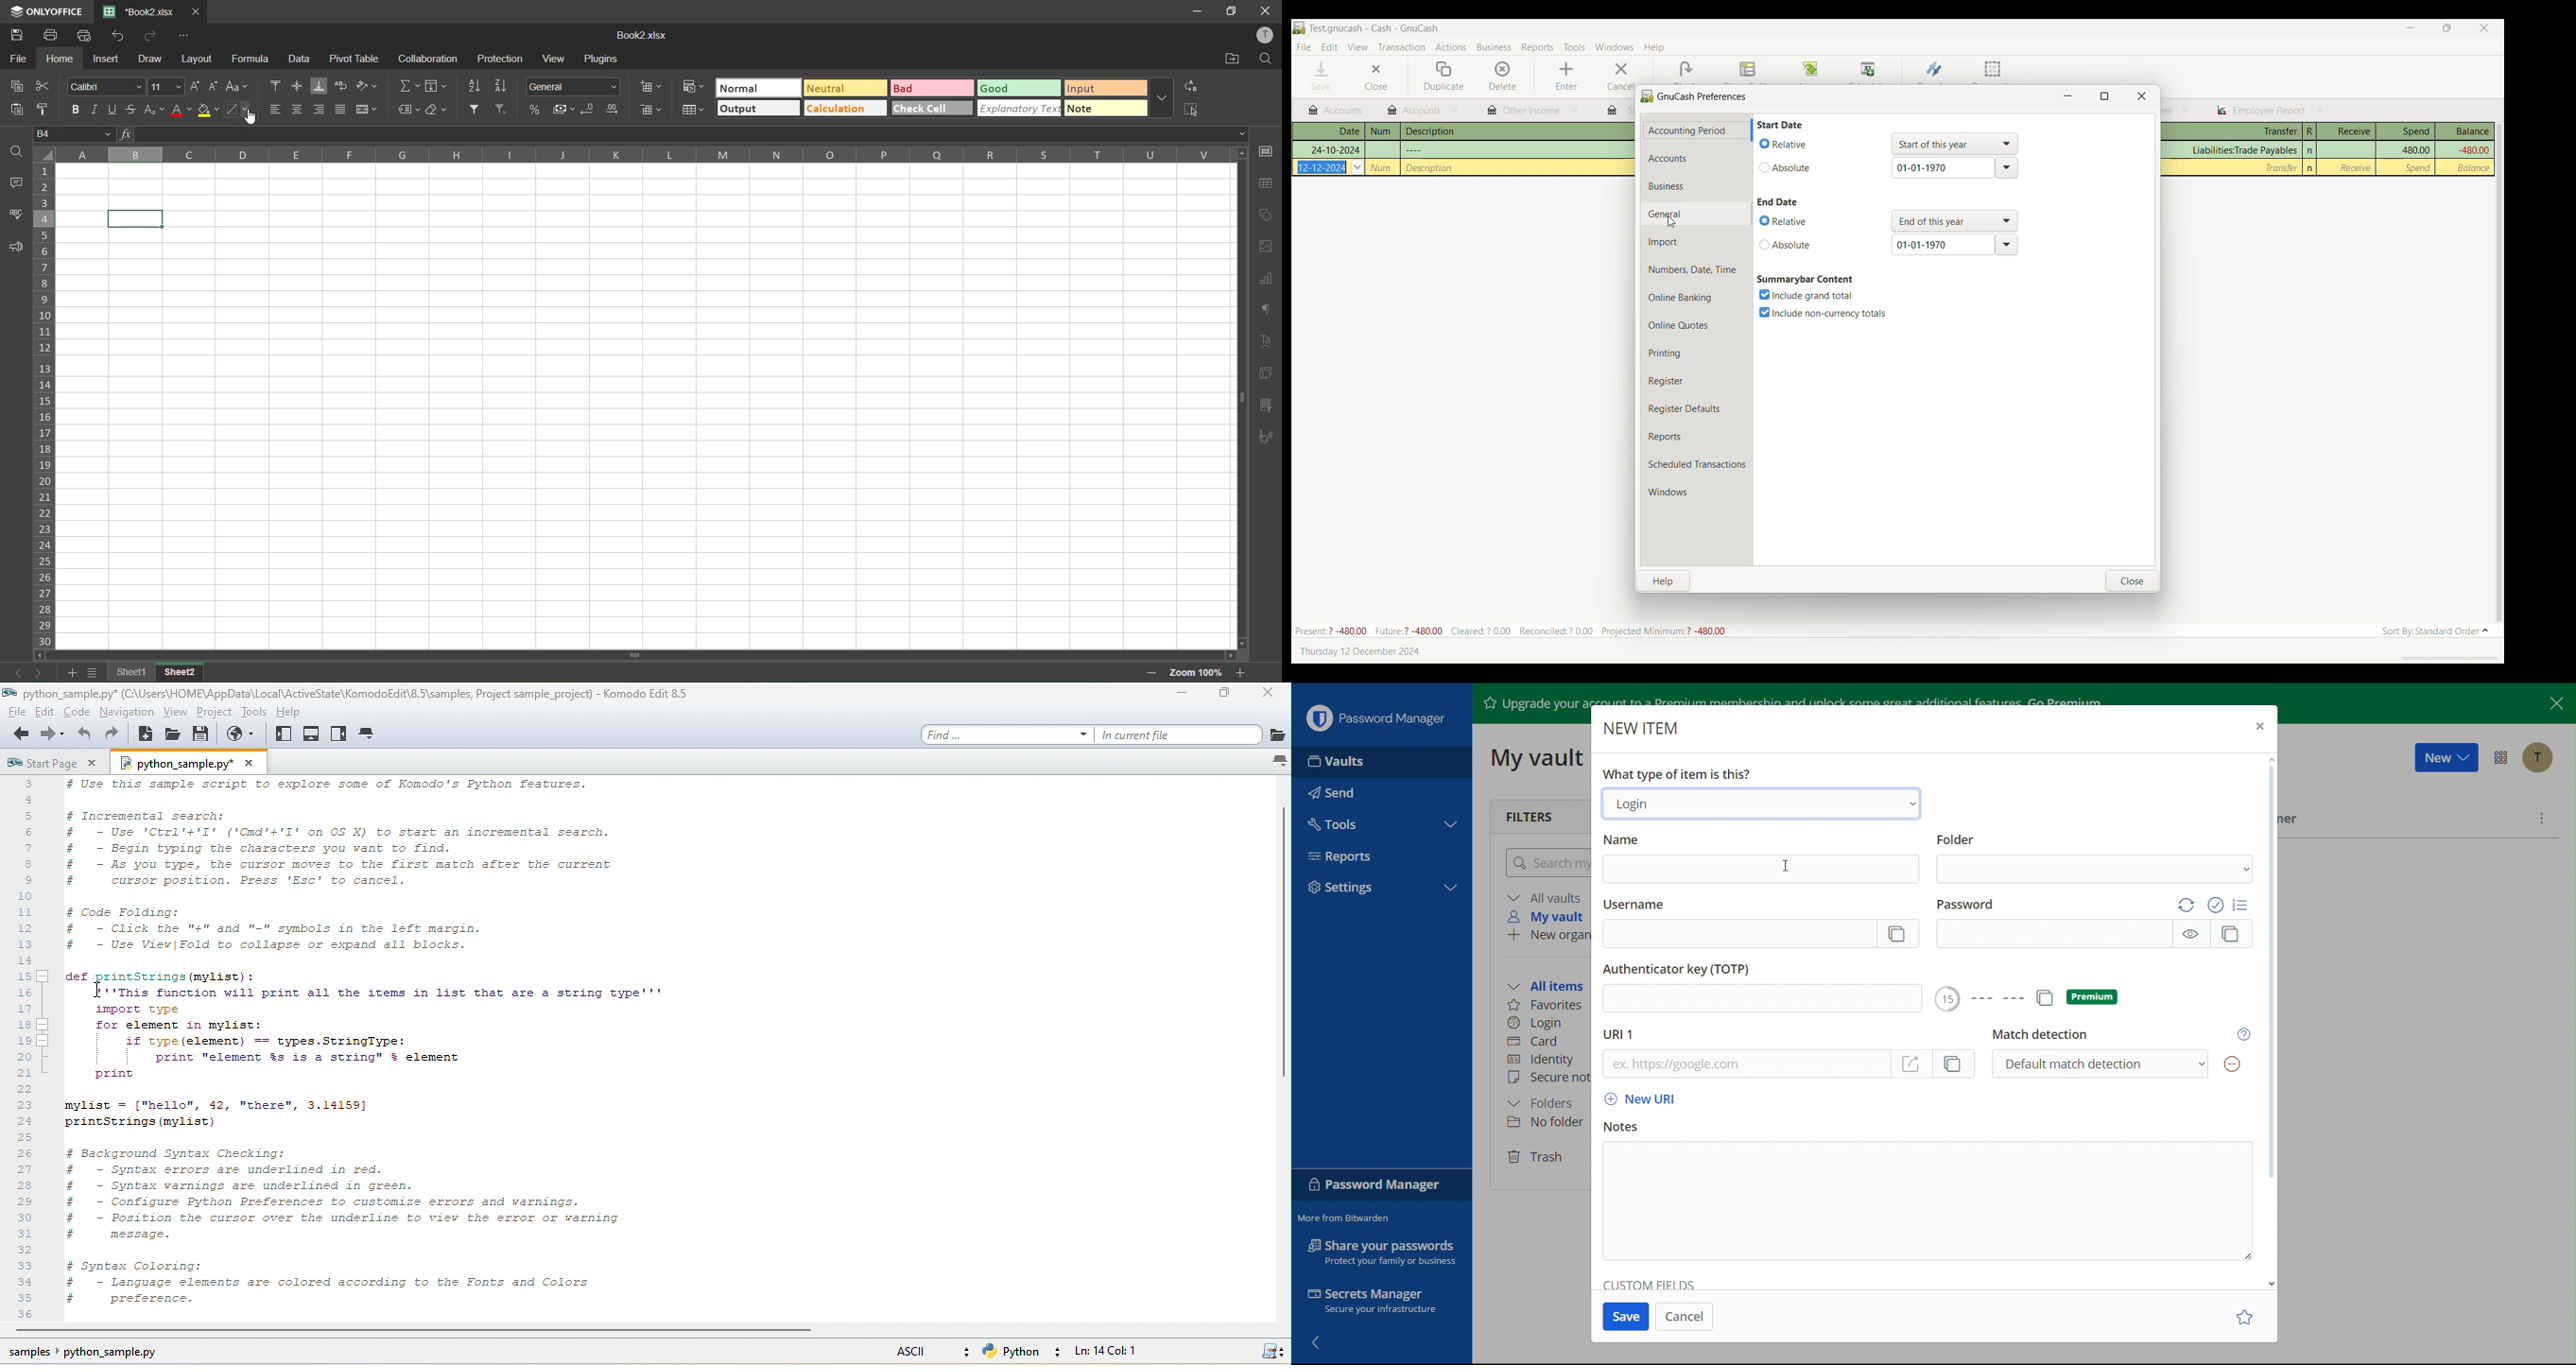  I want to click on neutral, so click(843, 90).